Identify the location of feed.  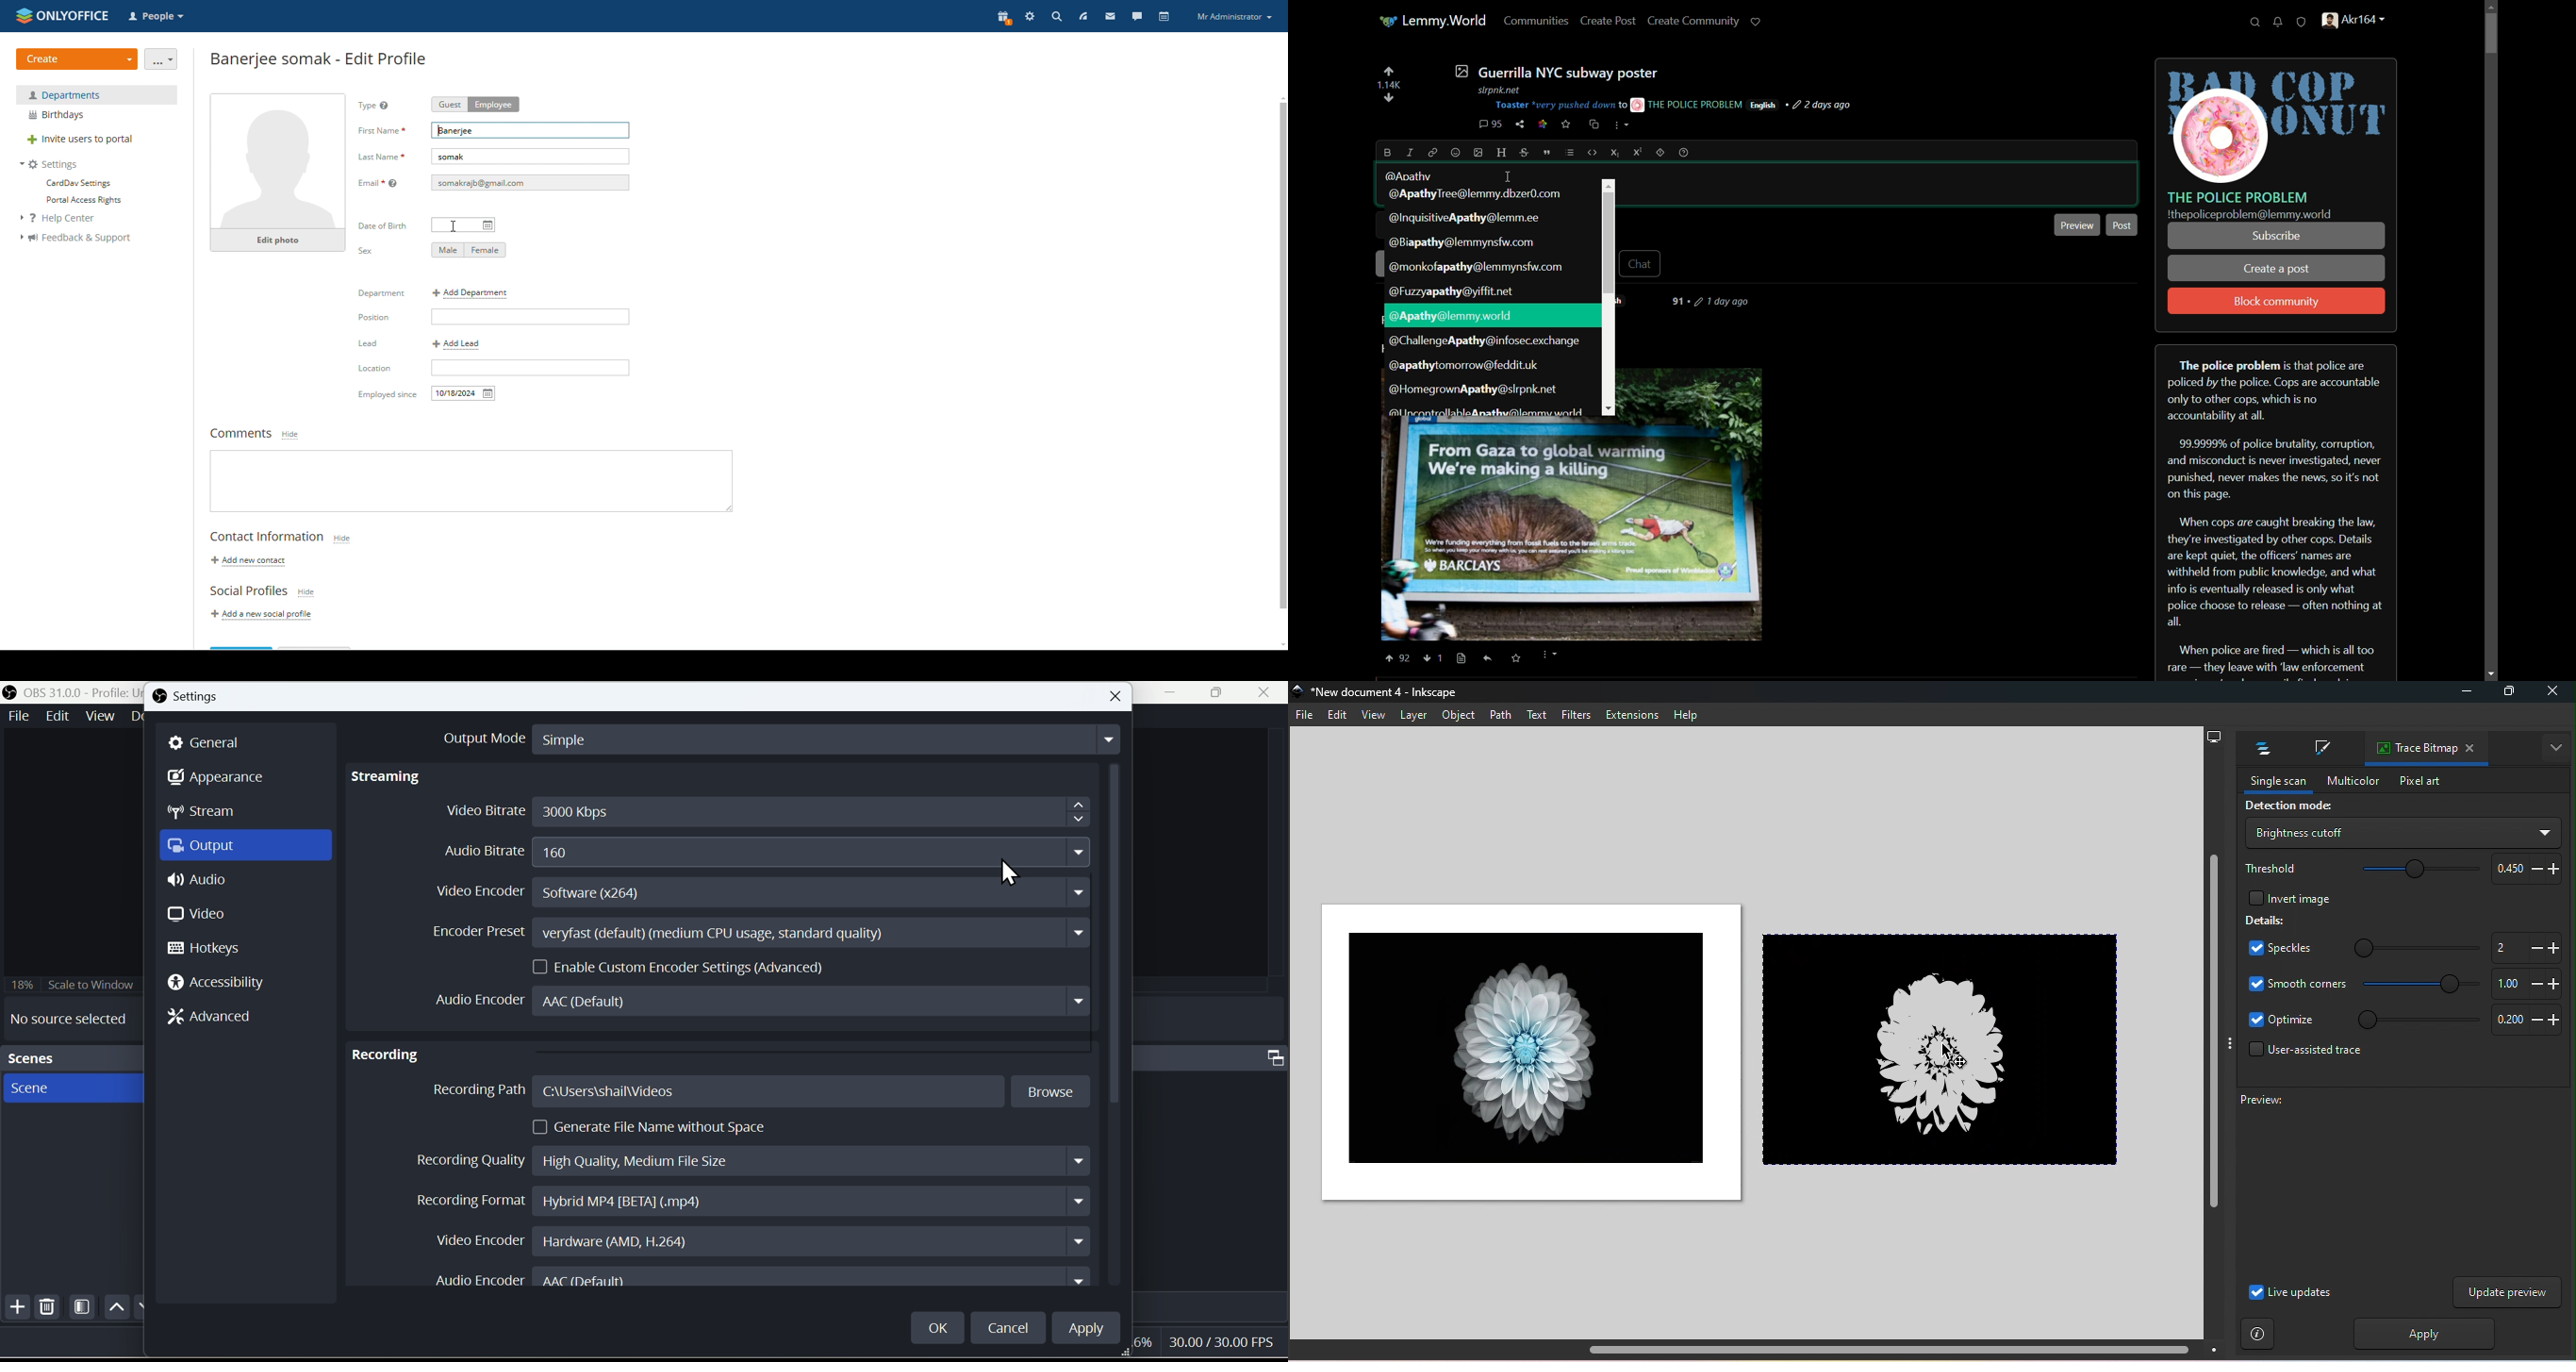
(1082, 16).